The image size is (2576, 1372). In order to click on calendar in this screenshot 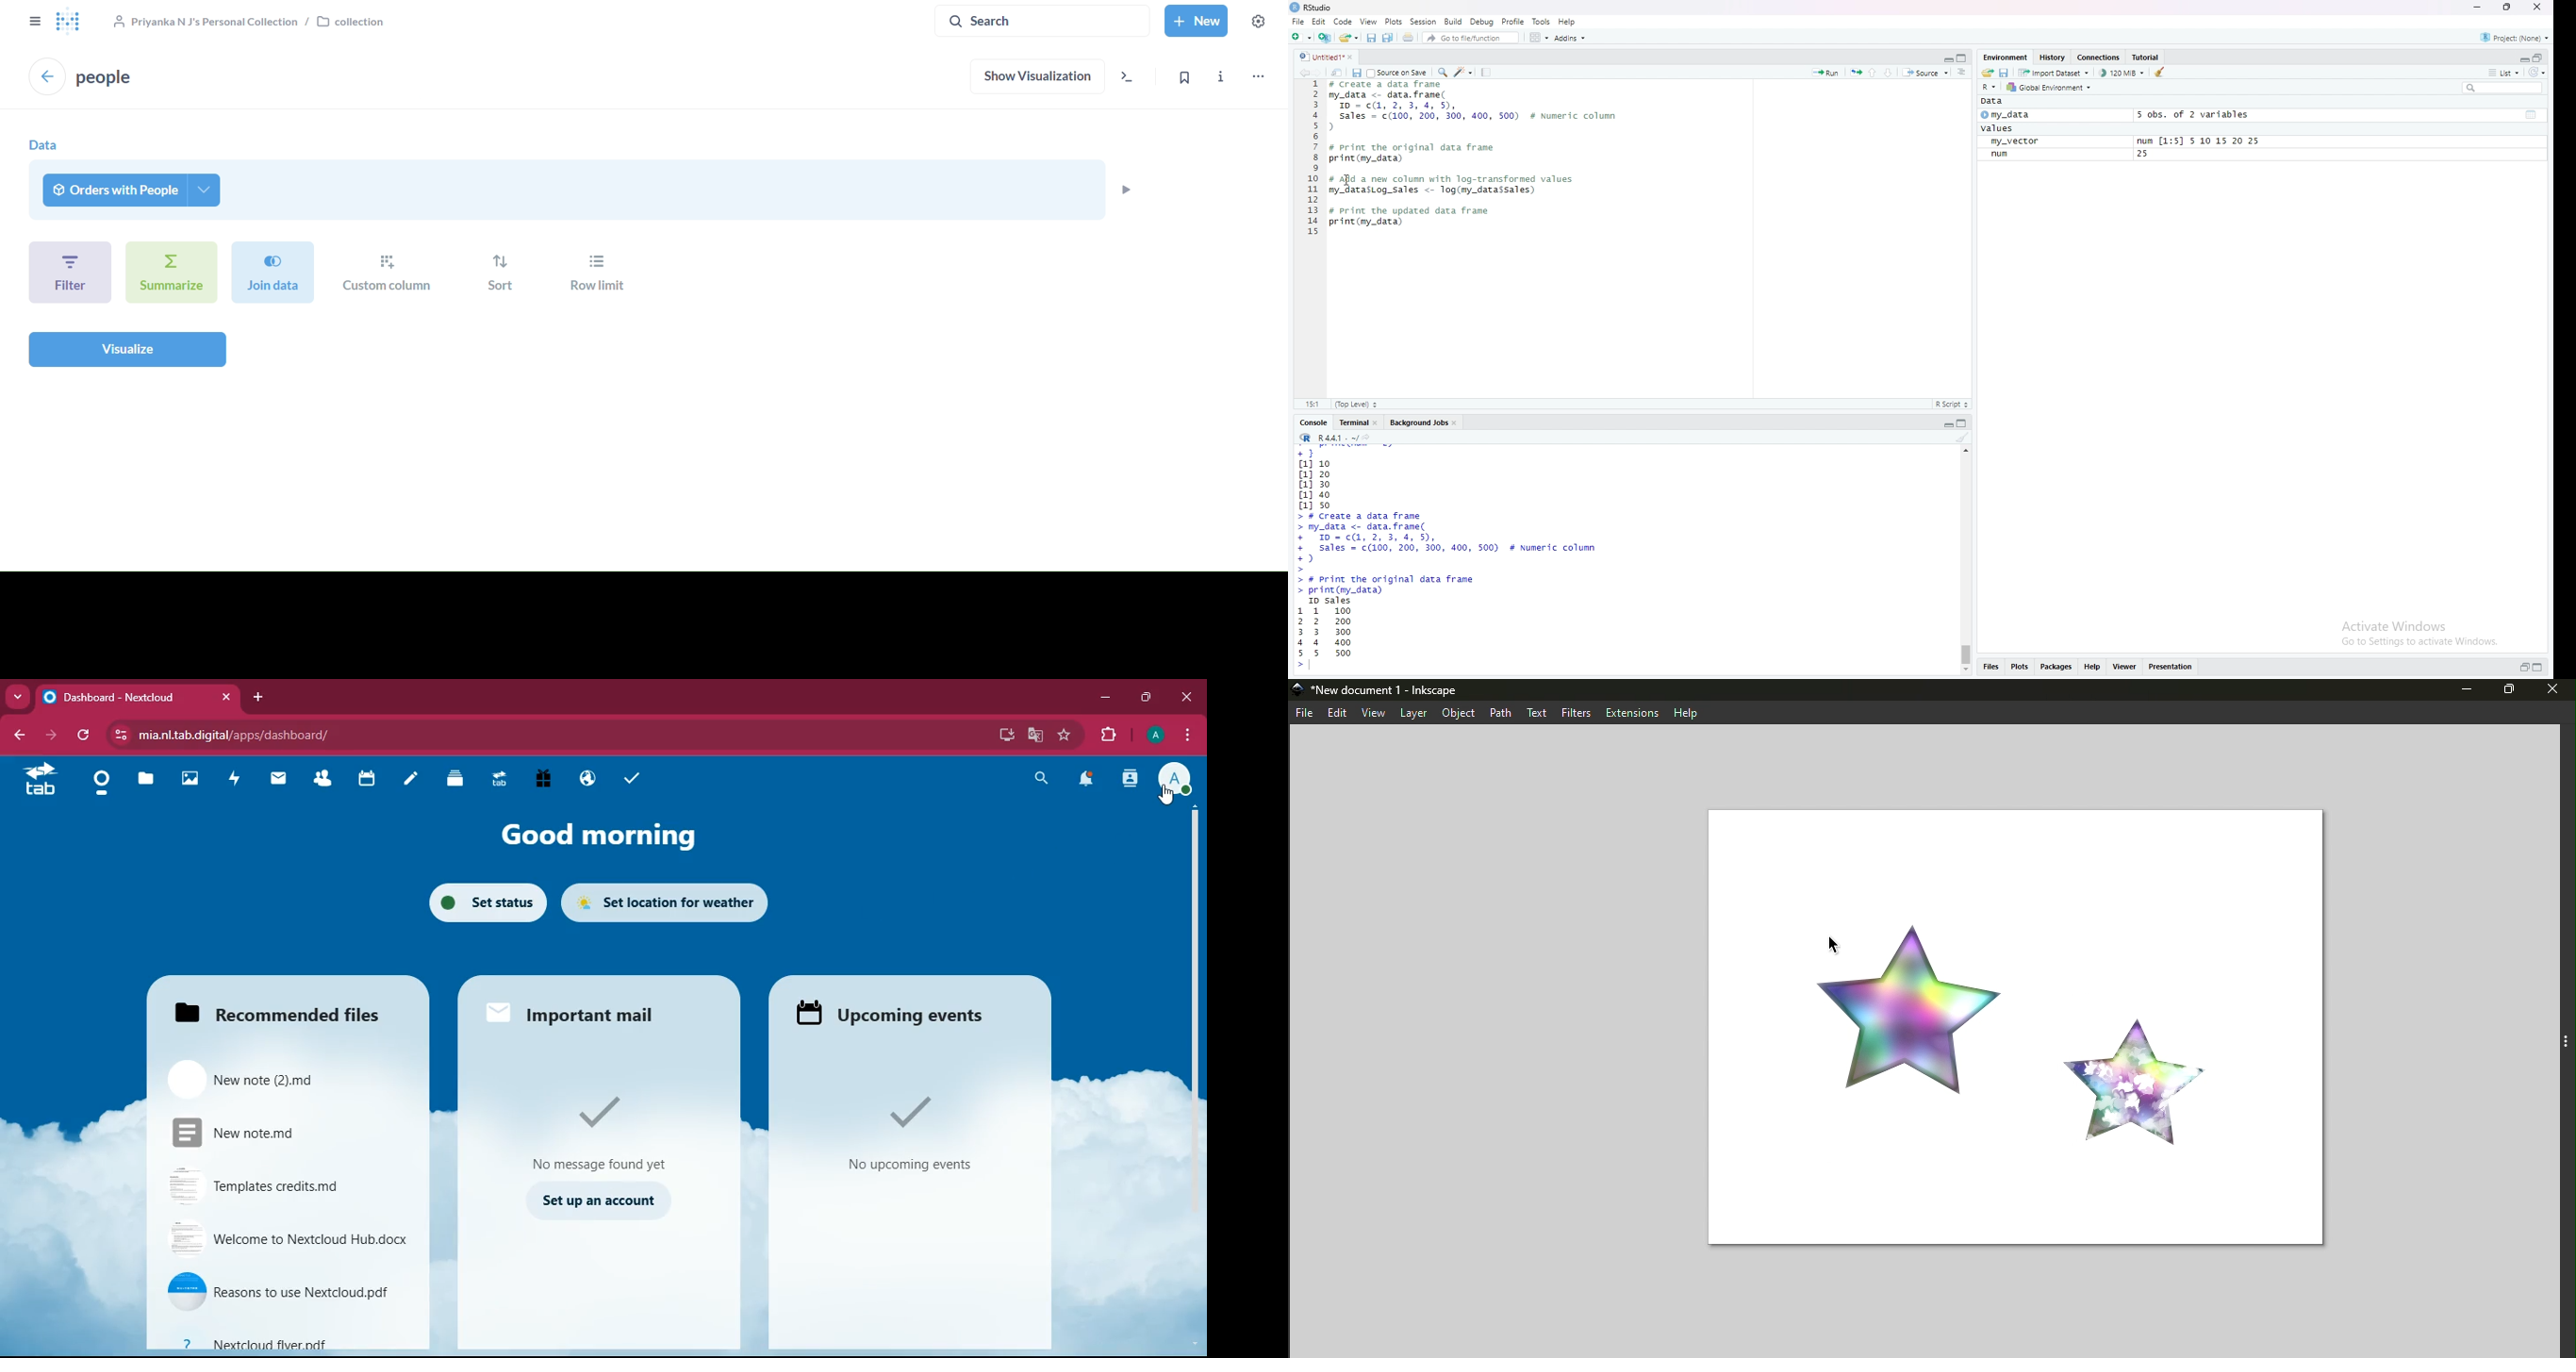, I will do `click(364, 779)`.